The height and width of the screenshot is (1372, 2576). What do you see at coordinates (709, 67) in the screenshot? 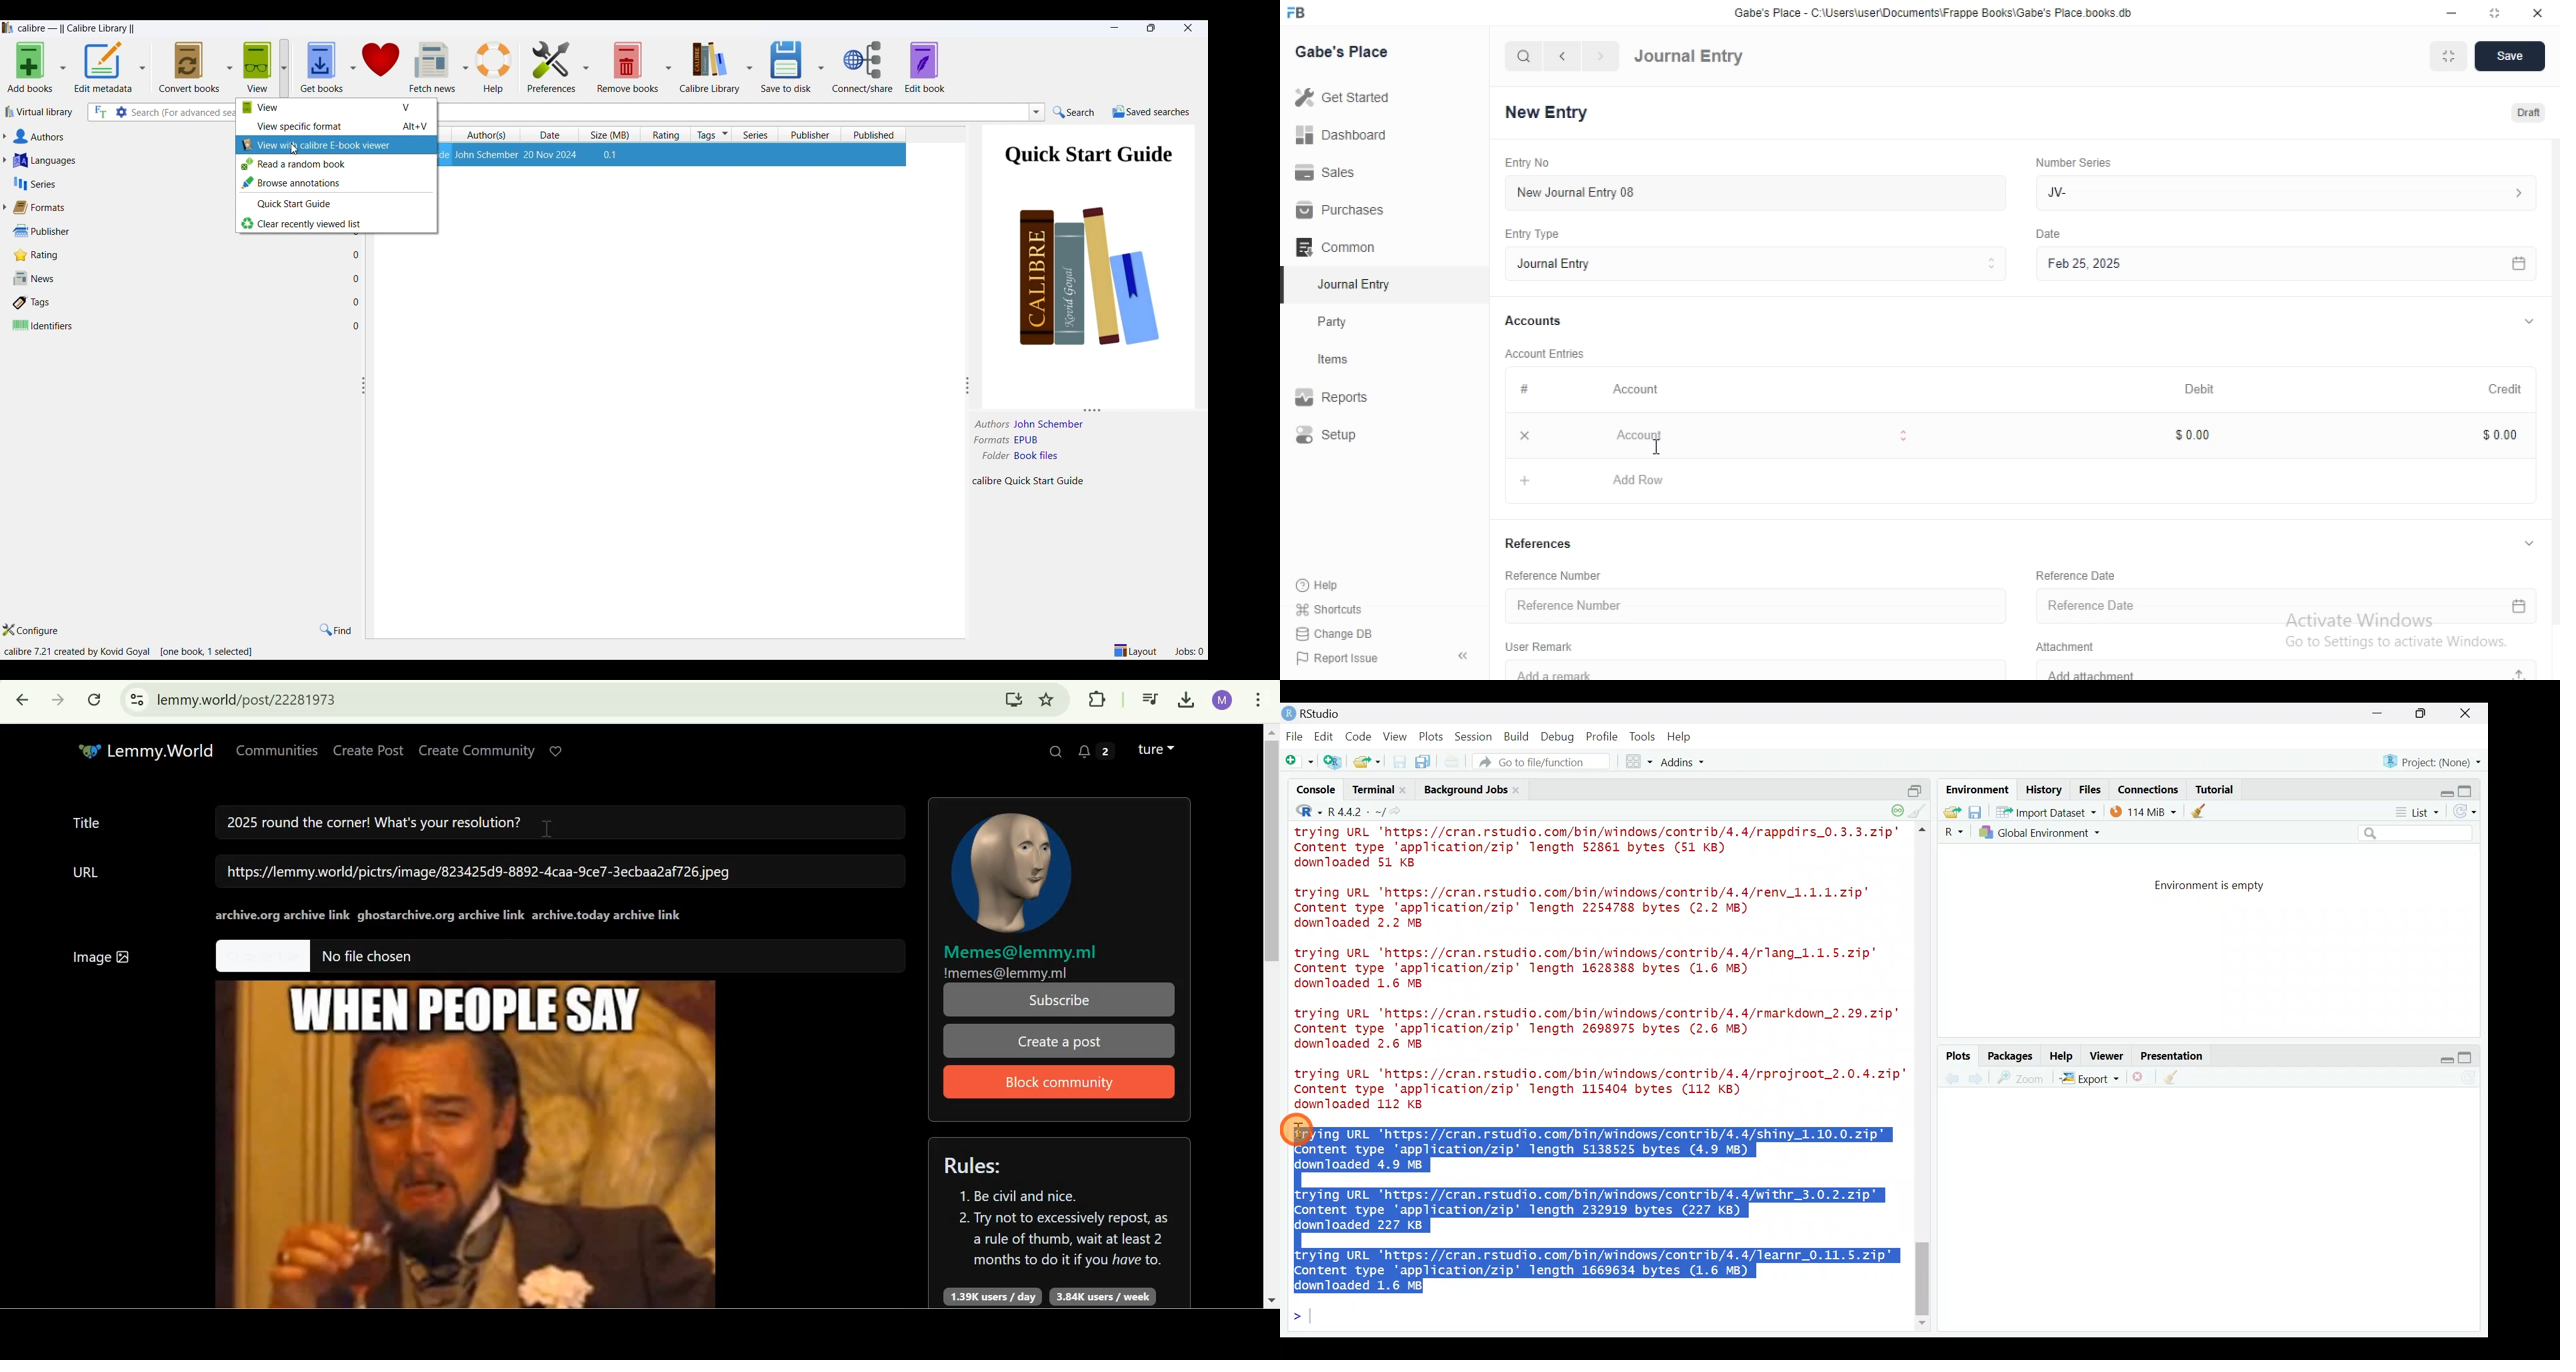
I see `calibre library` at bounding box center [709, 67].